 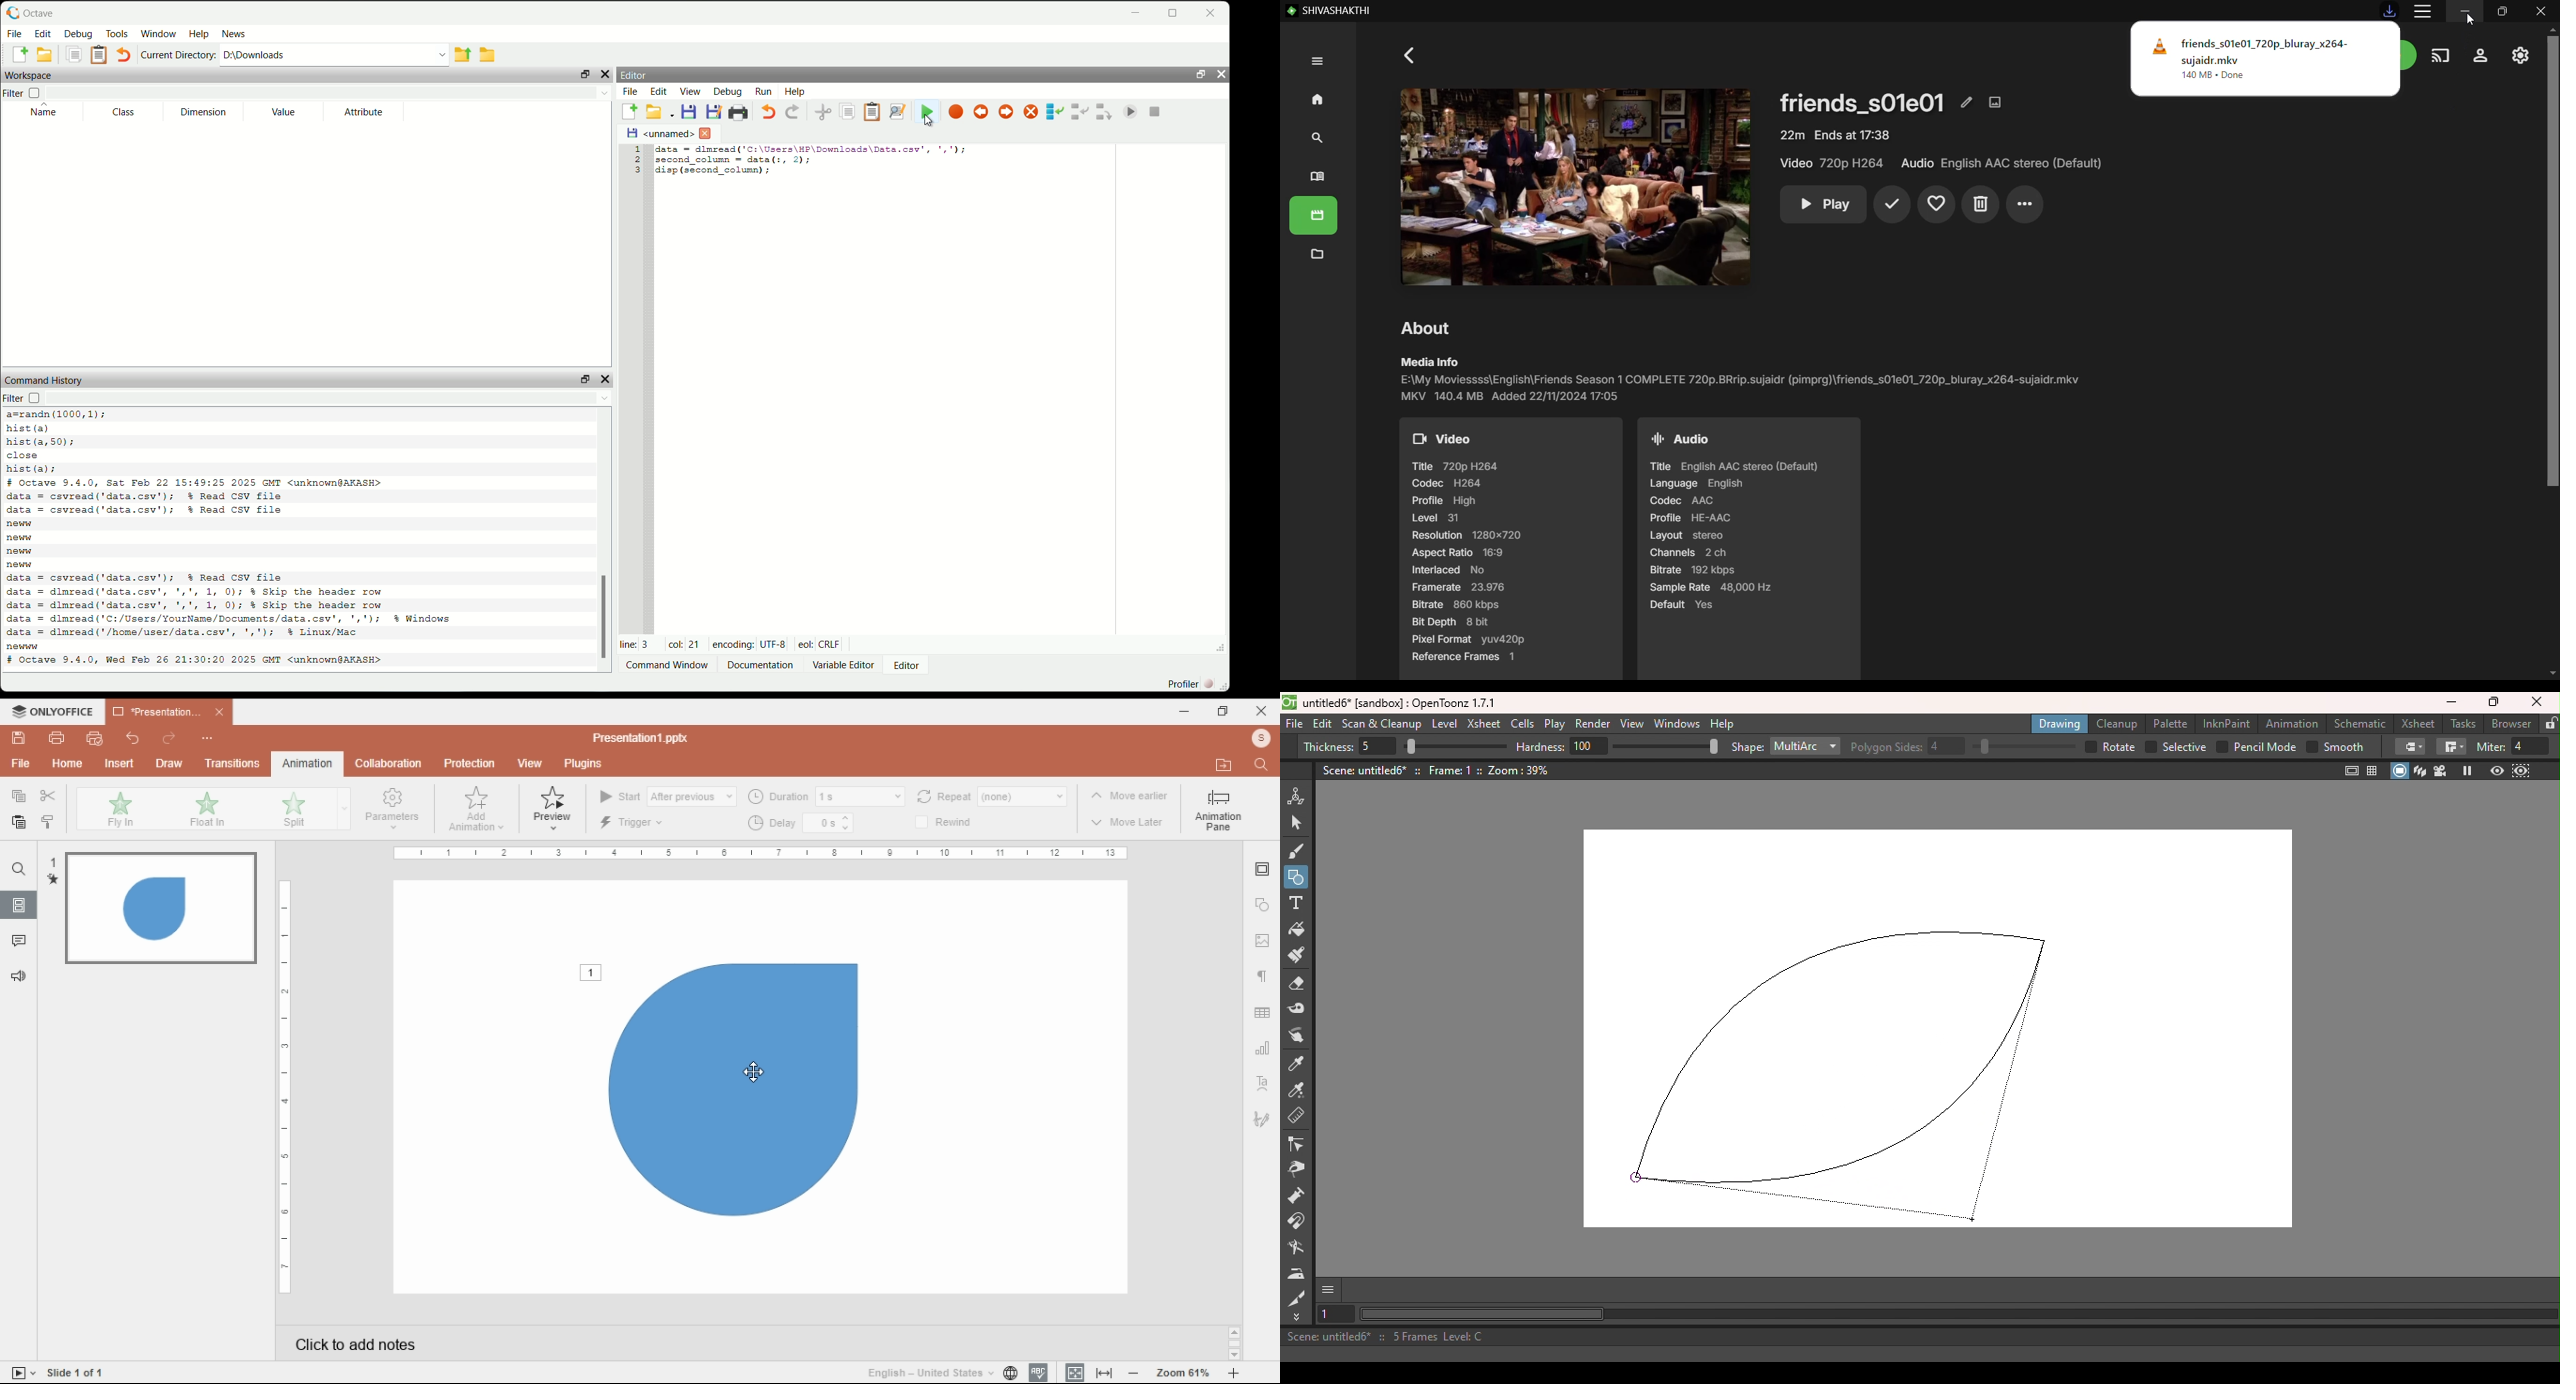 What do you see at coordinates (118, 33) in the screenshot?
I see `tools` at bounding box center [118, 33].